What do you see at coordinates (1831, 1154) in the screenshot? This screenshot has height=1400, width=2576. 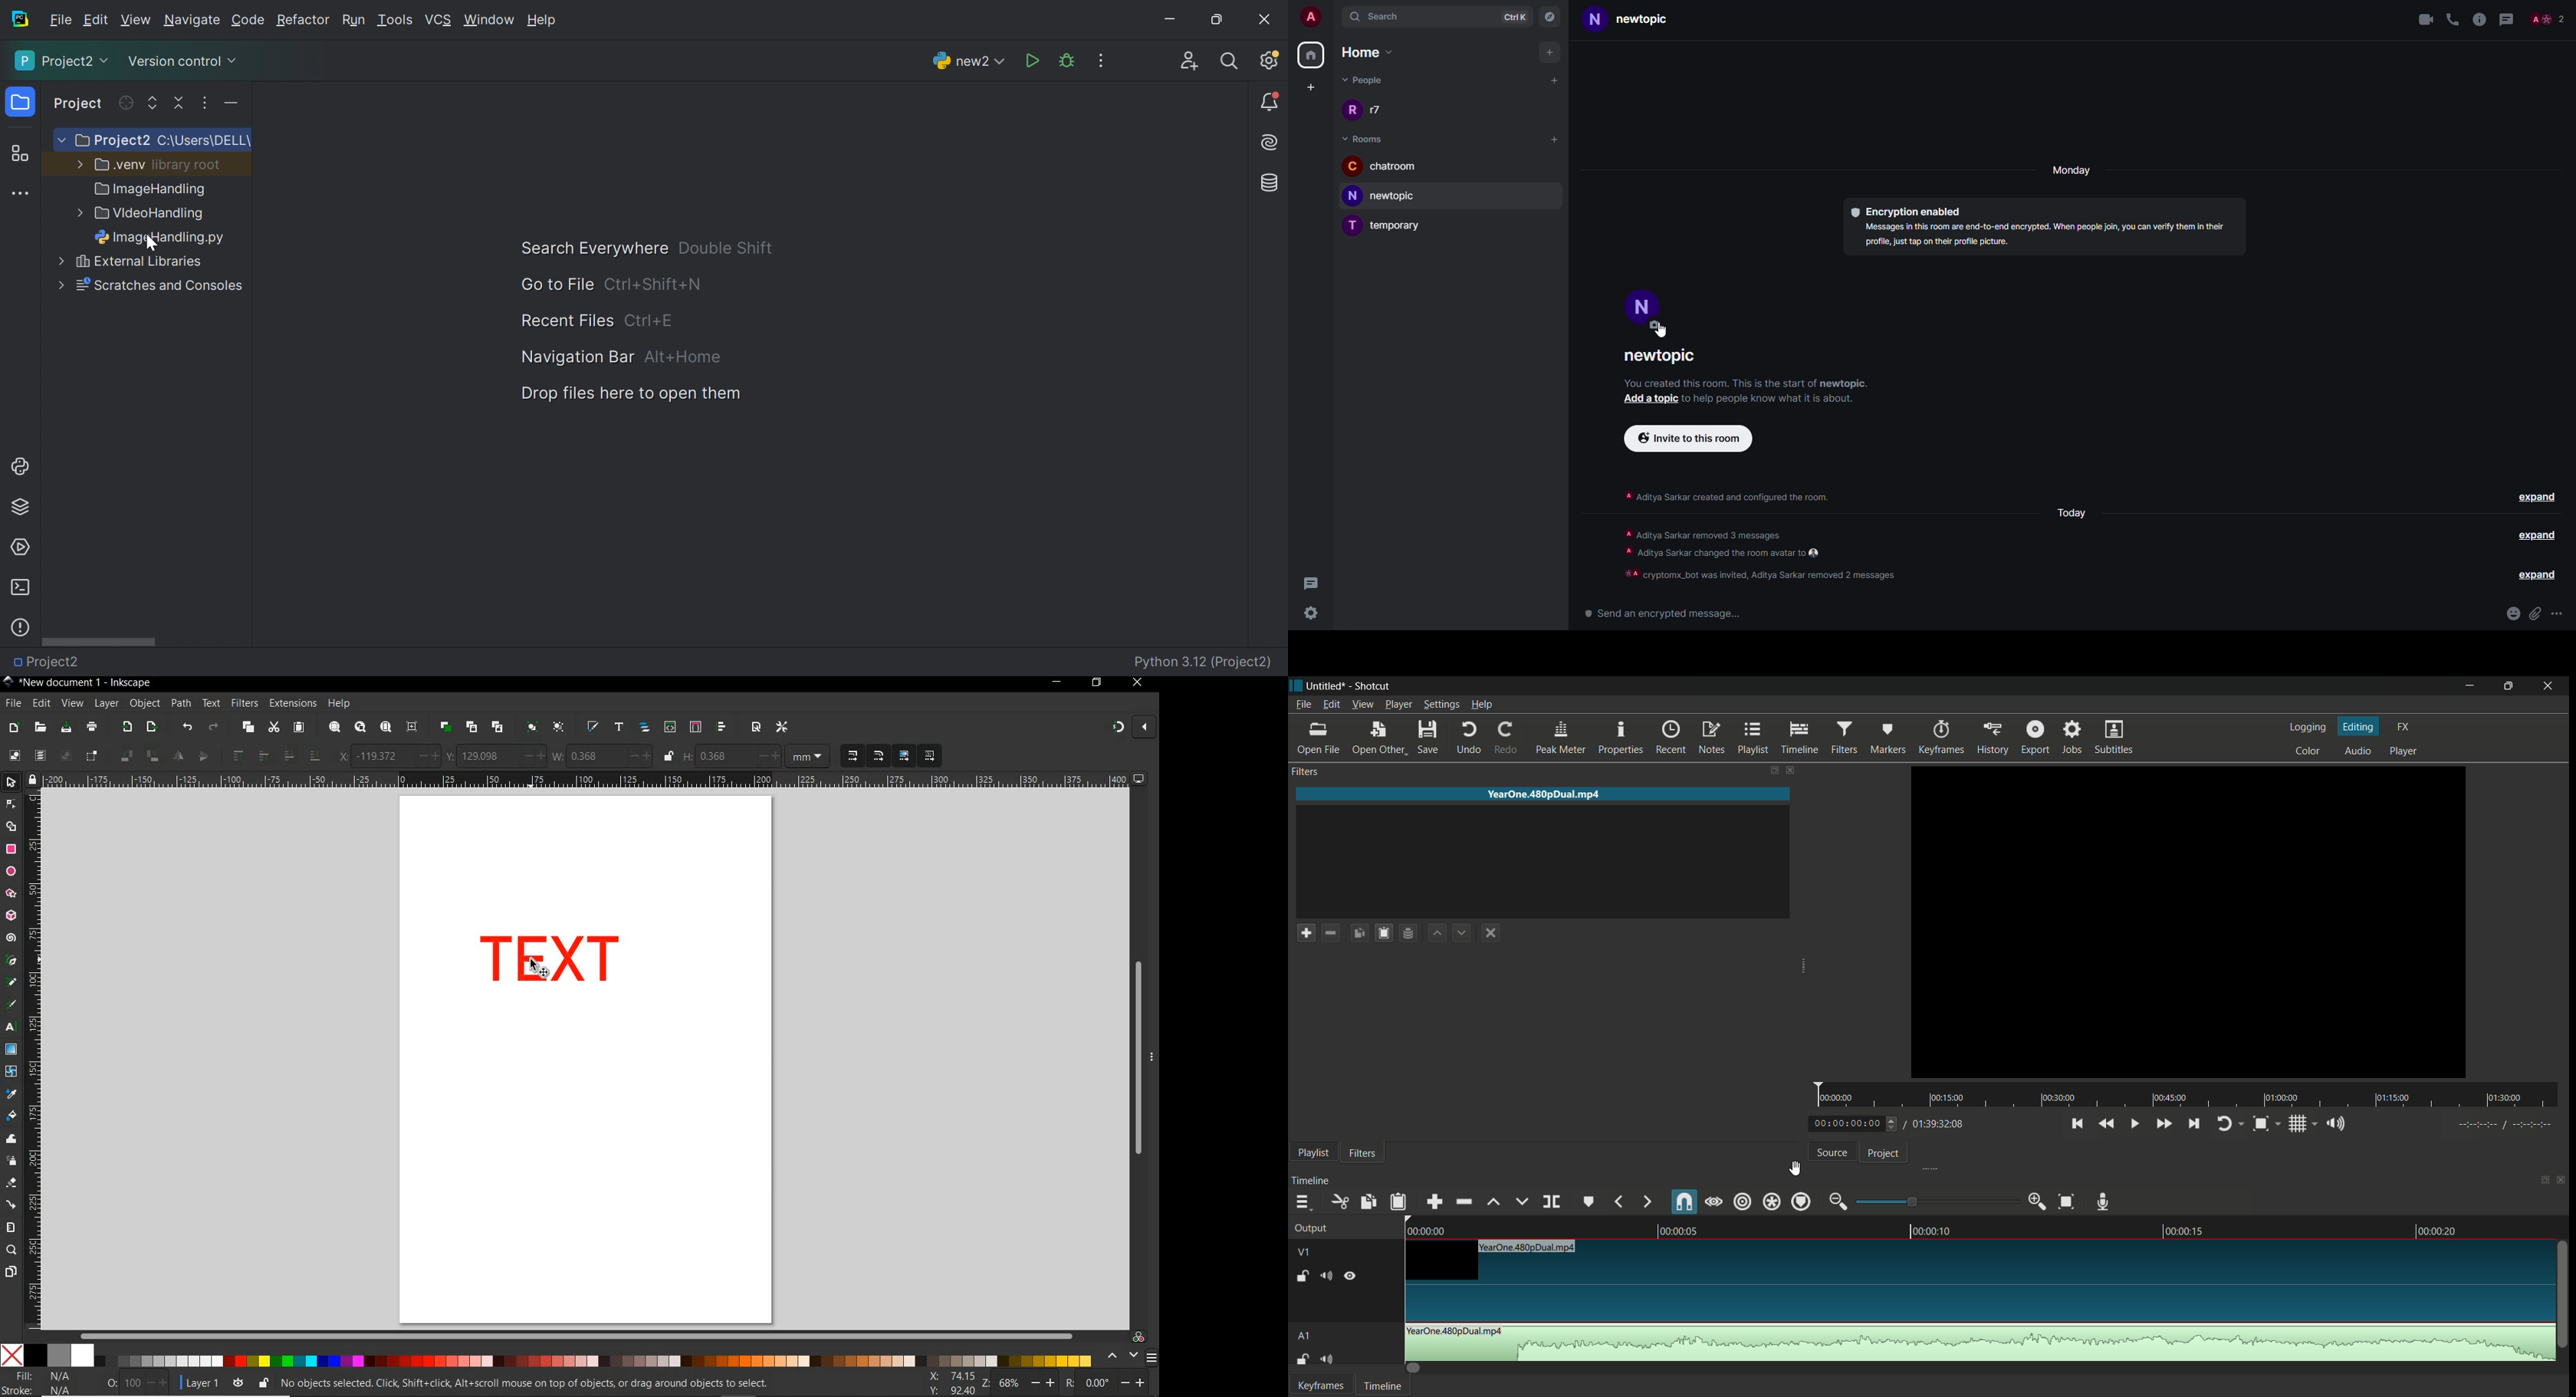 I see `source` at bounding box center [1831, 1154].